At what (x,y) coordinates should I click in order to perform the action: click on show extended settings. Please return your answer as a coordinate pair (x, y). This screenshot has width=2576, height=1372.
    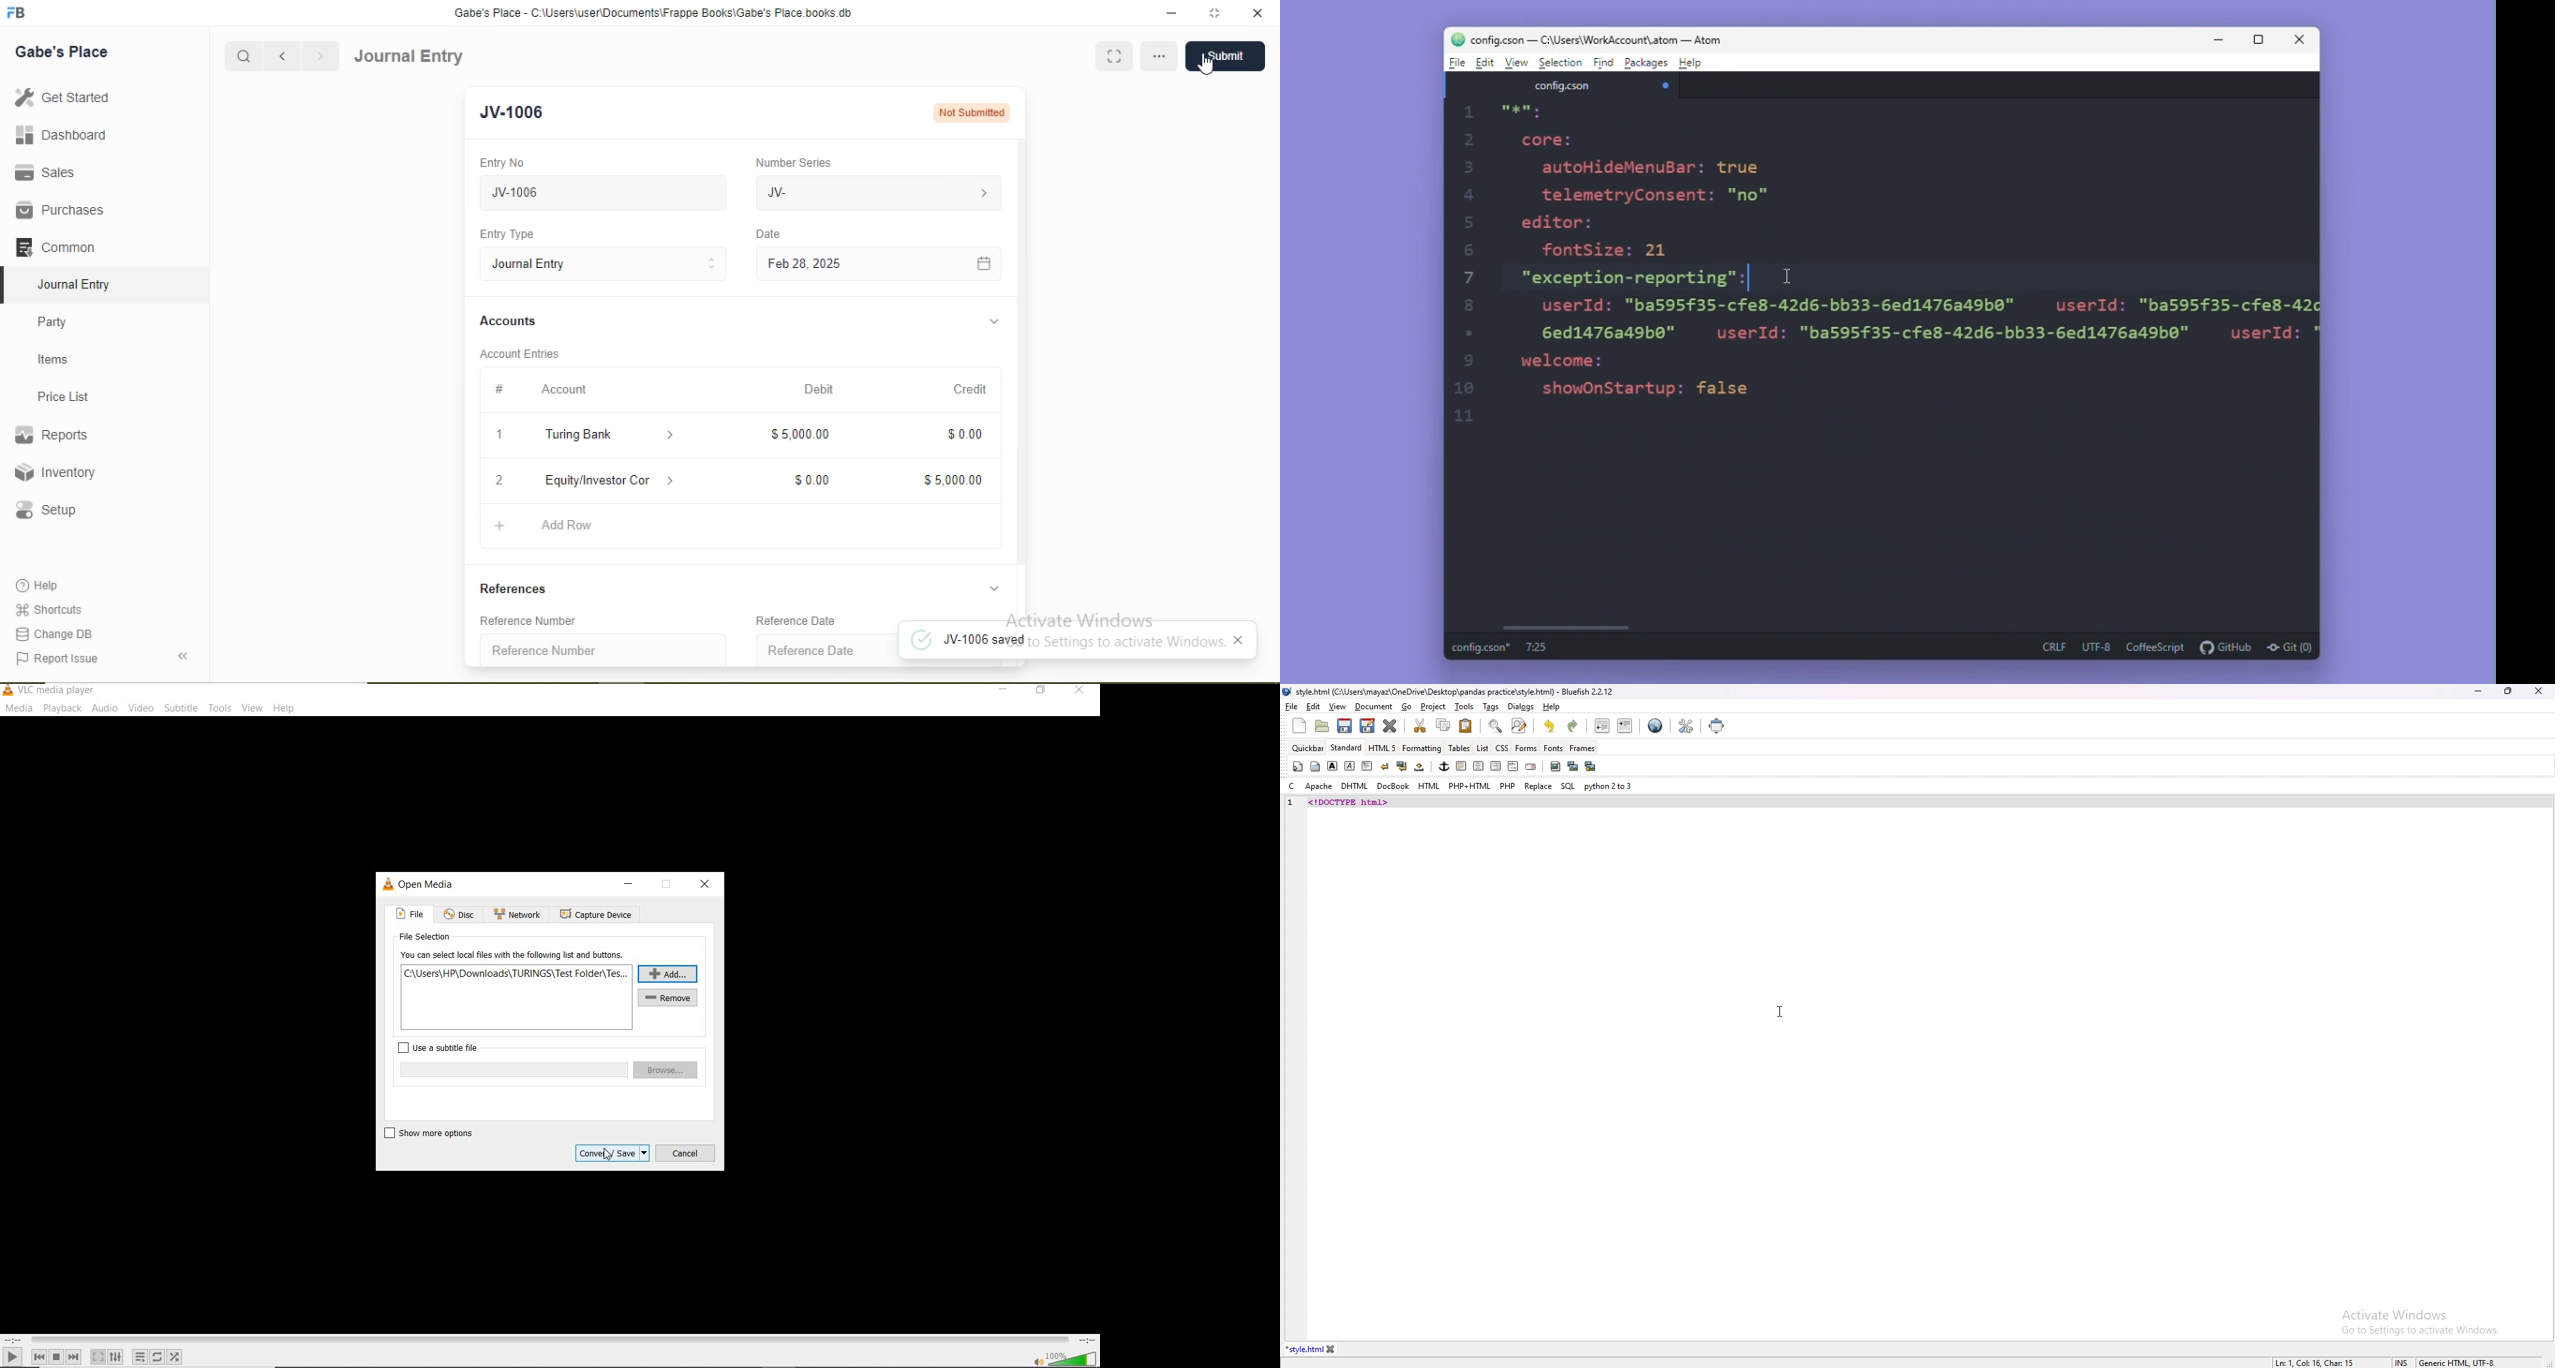
    Looking at the image, I should click on (115, 1357).